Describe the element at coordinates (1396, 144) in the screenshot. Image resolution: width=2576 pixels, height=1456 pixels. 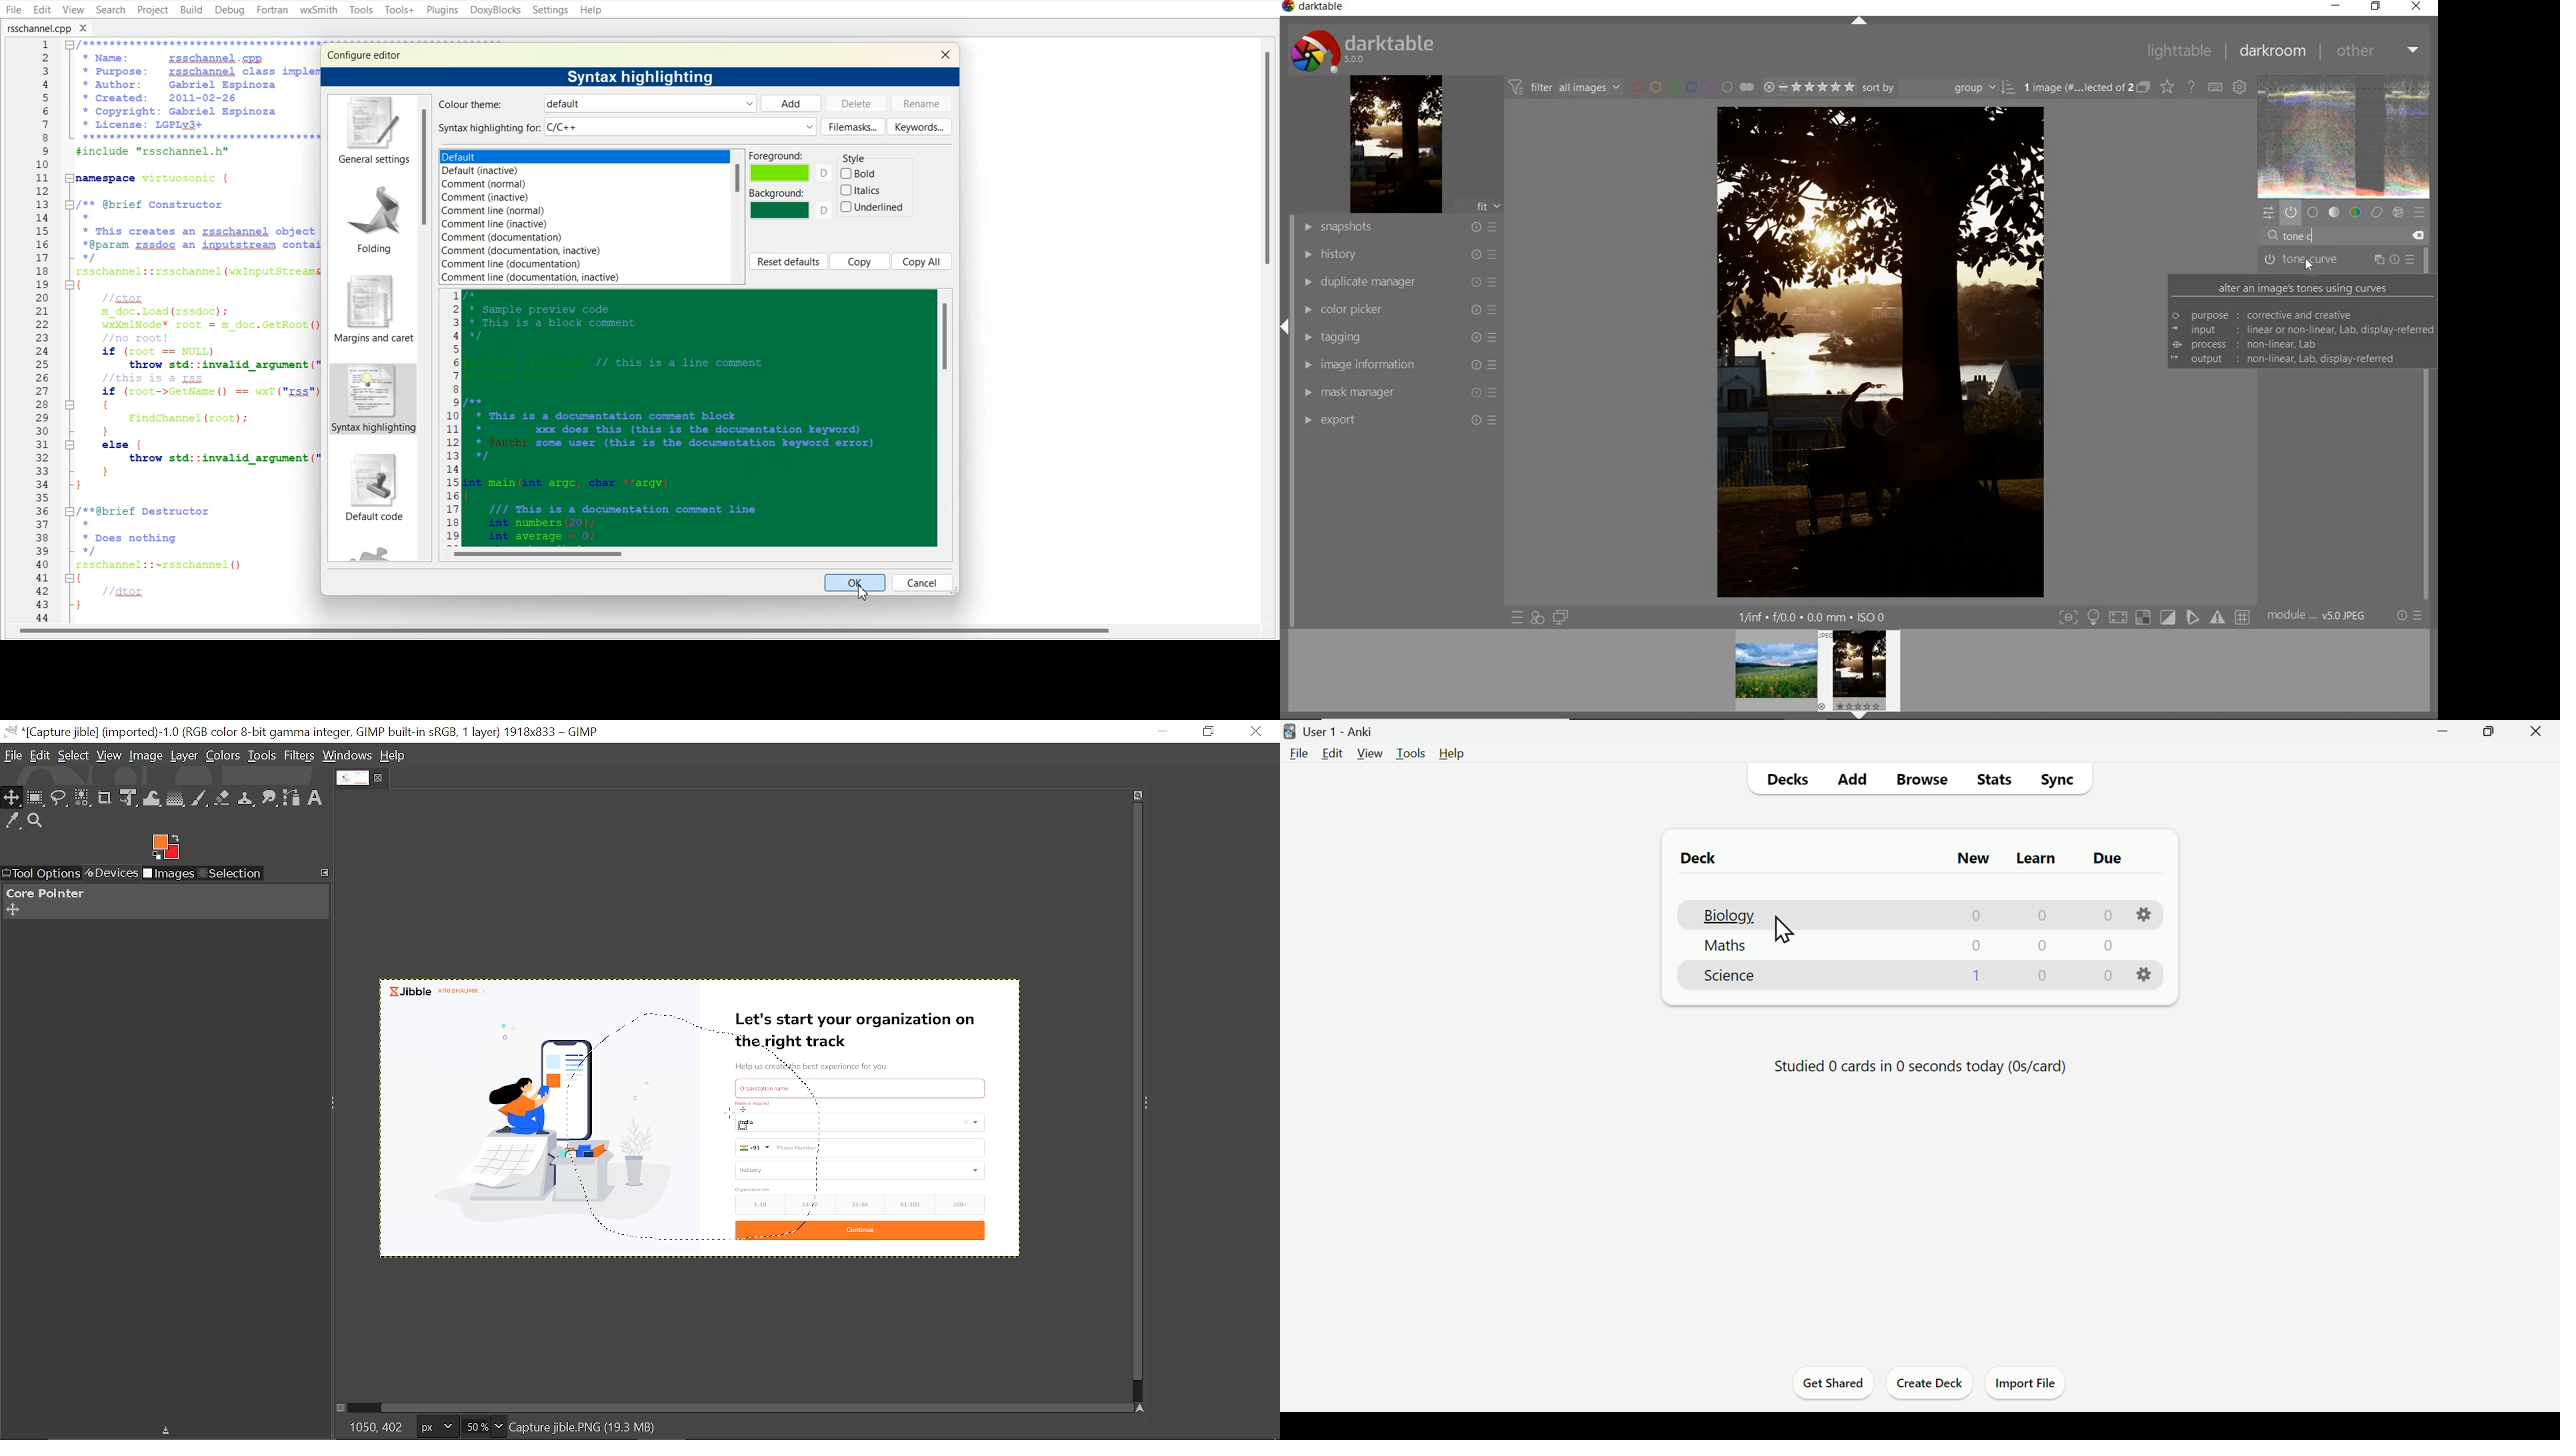
I see `image` at that location.